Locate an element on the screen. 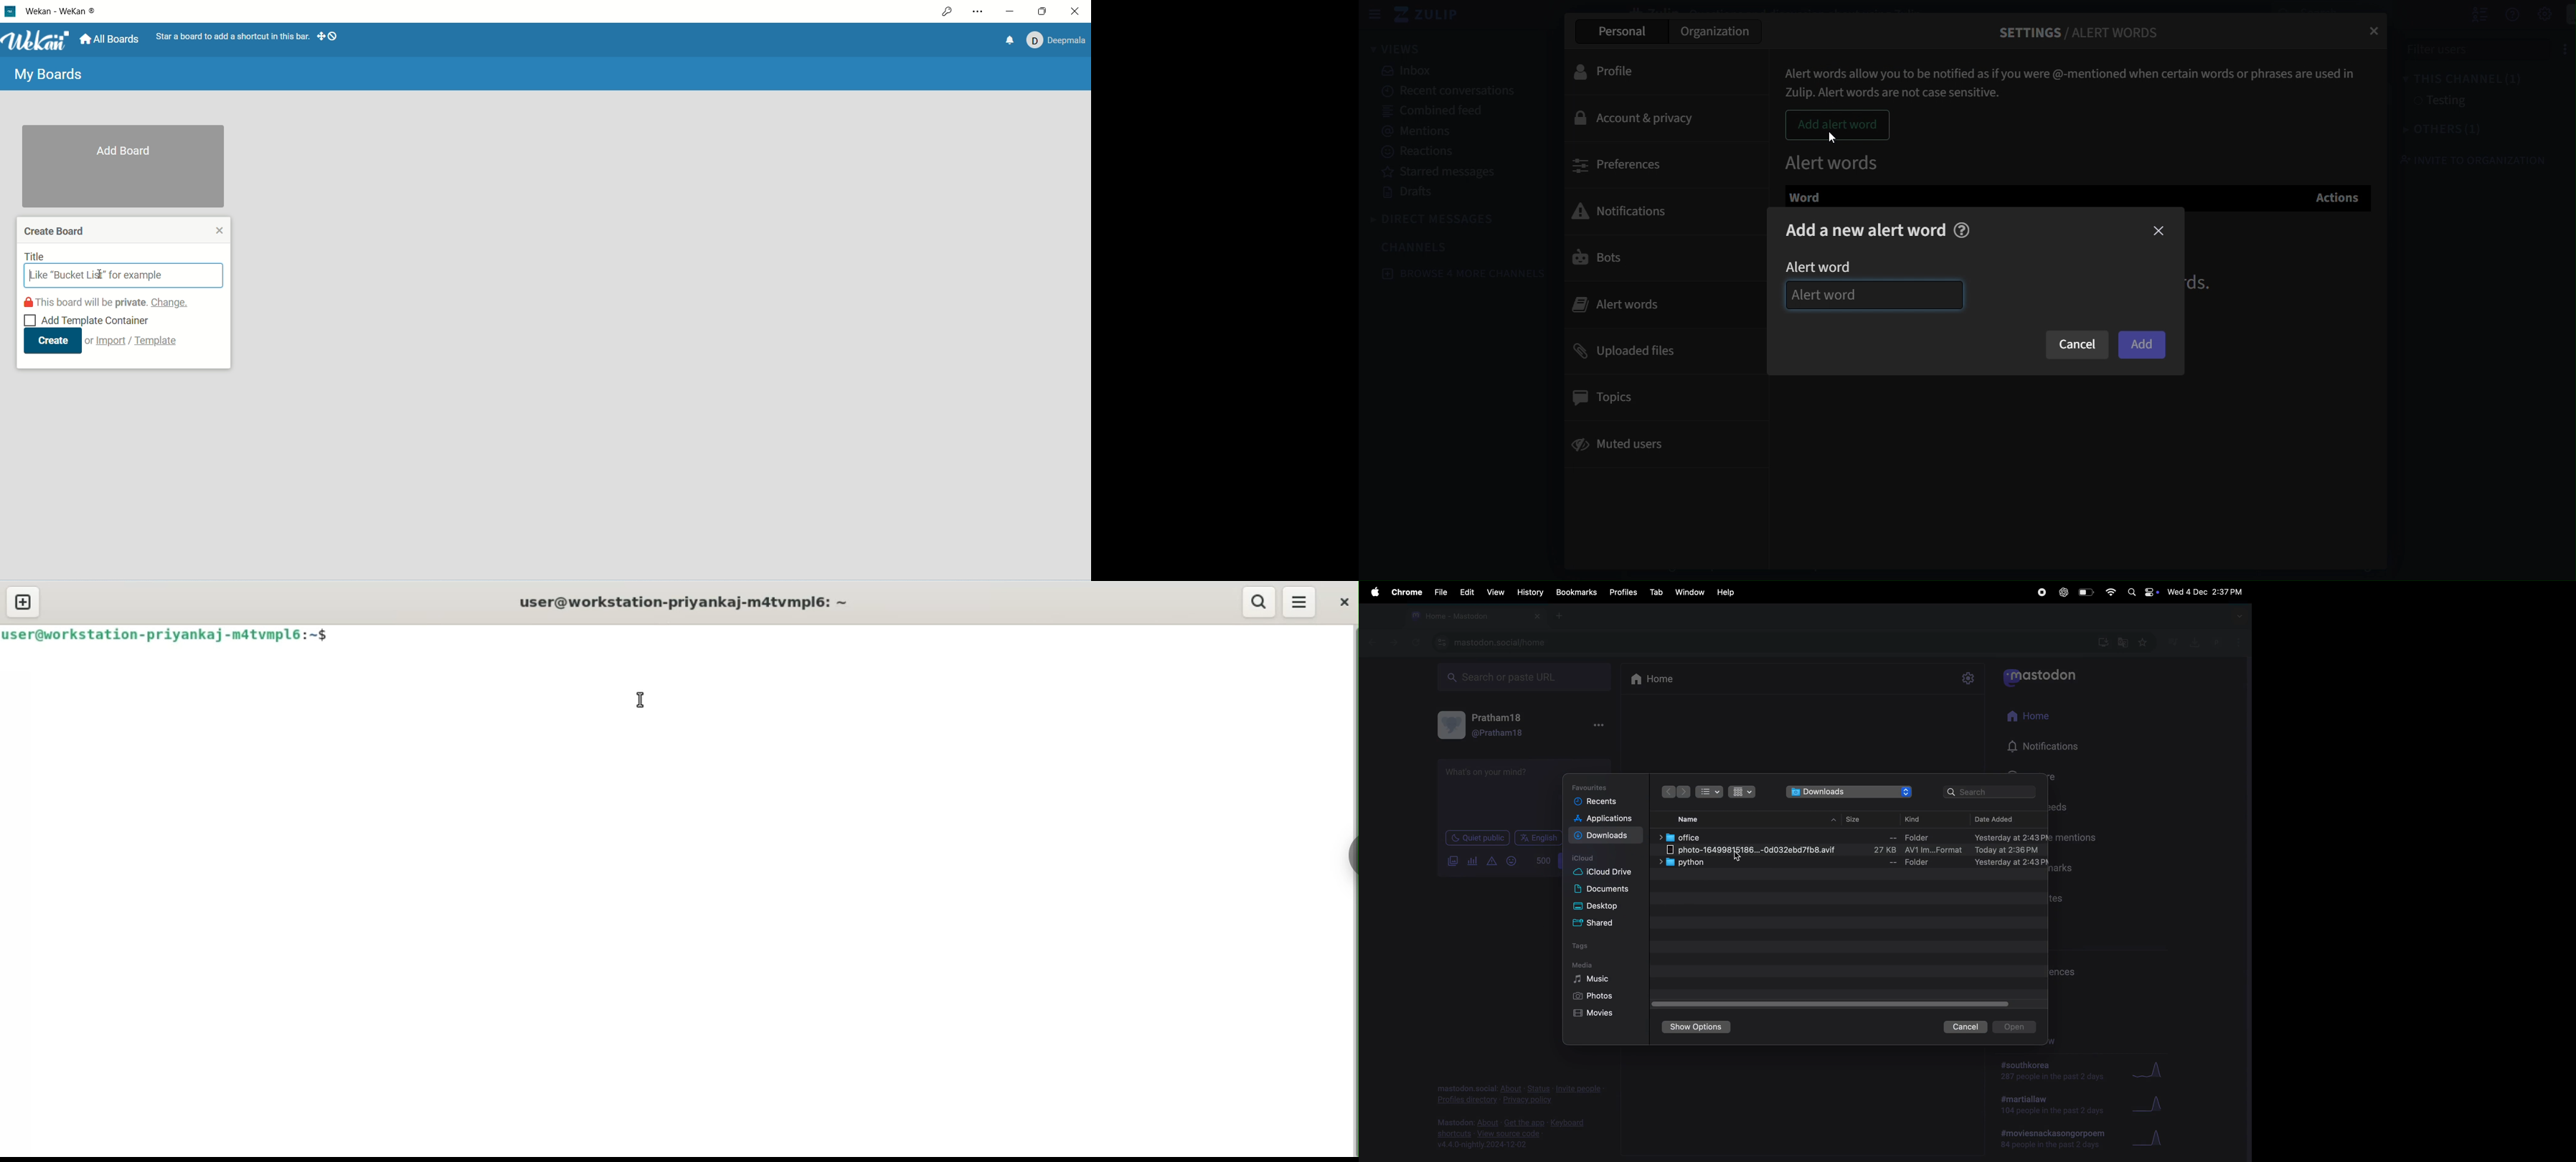 The image size is (2576, 1176). title is located at coordinates (40, 257).